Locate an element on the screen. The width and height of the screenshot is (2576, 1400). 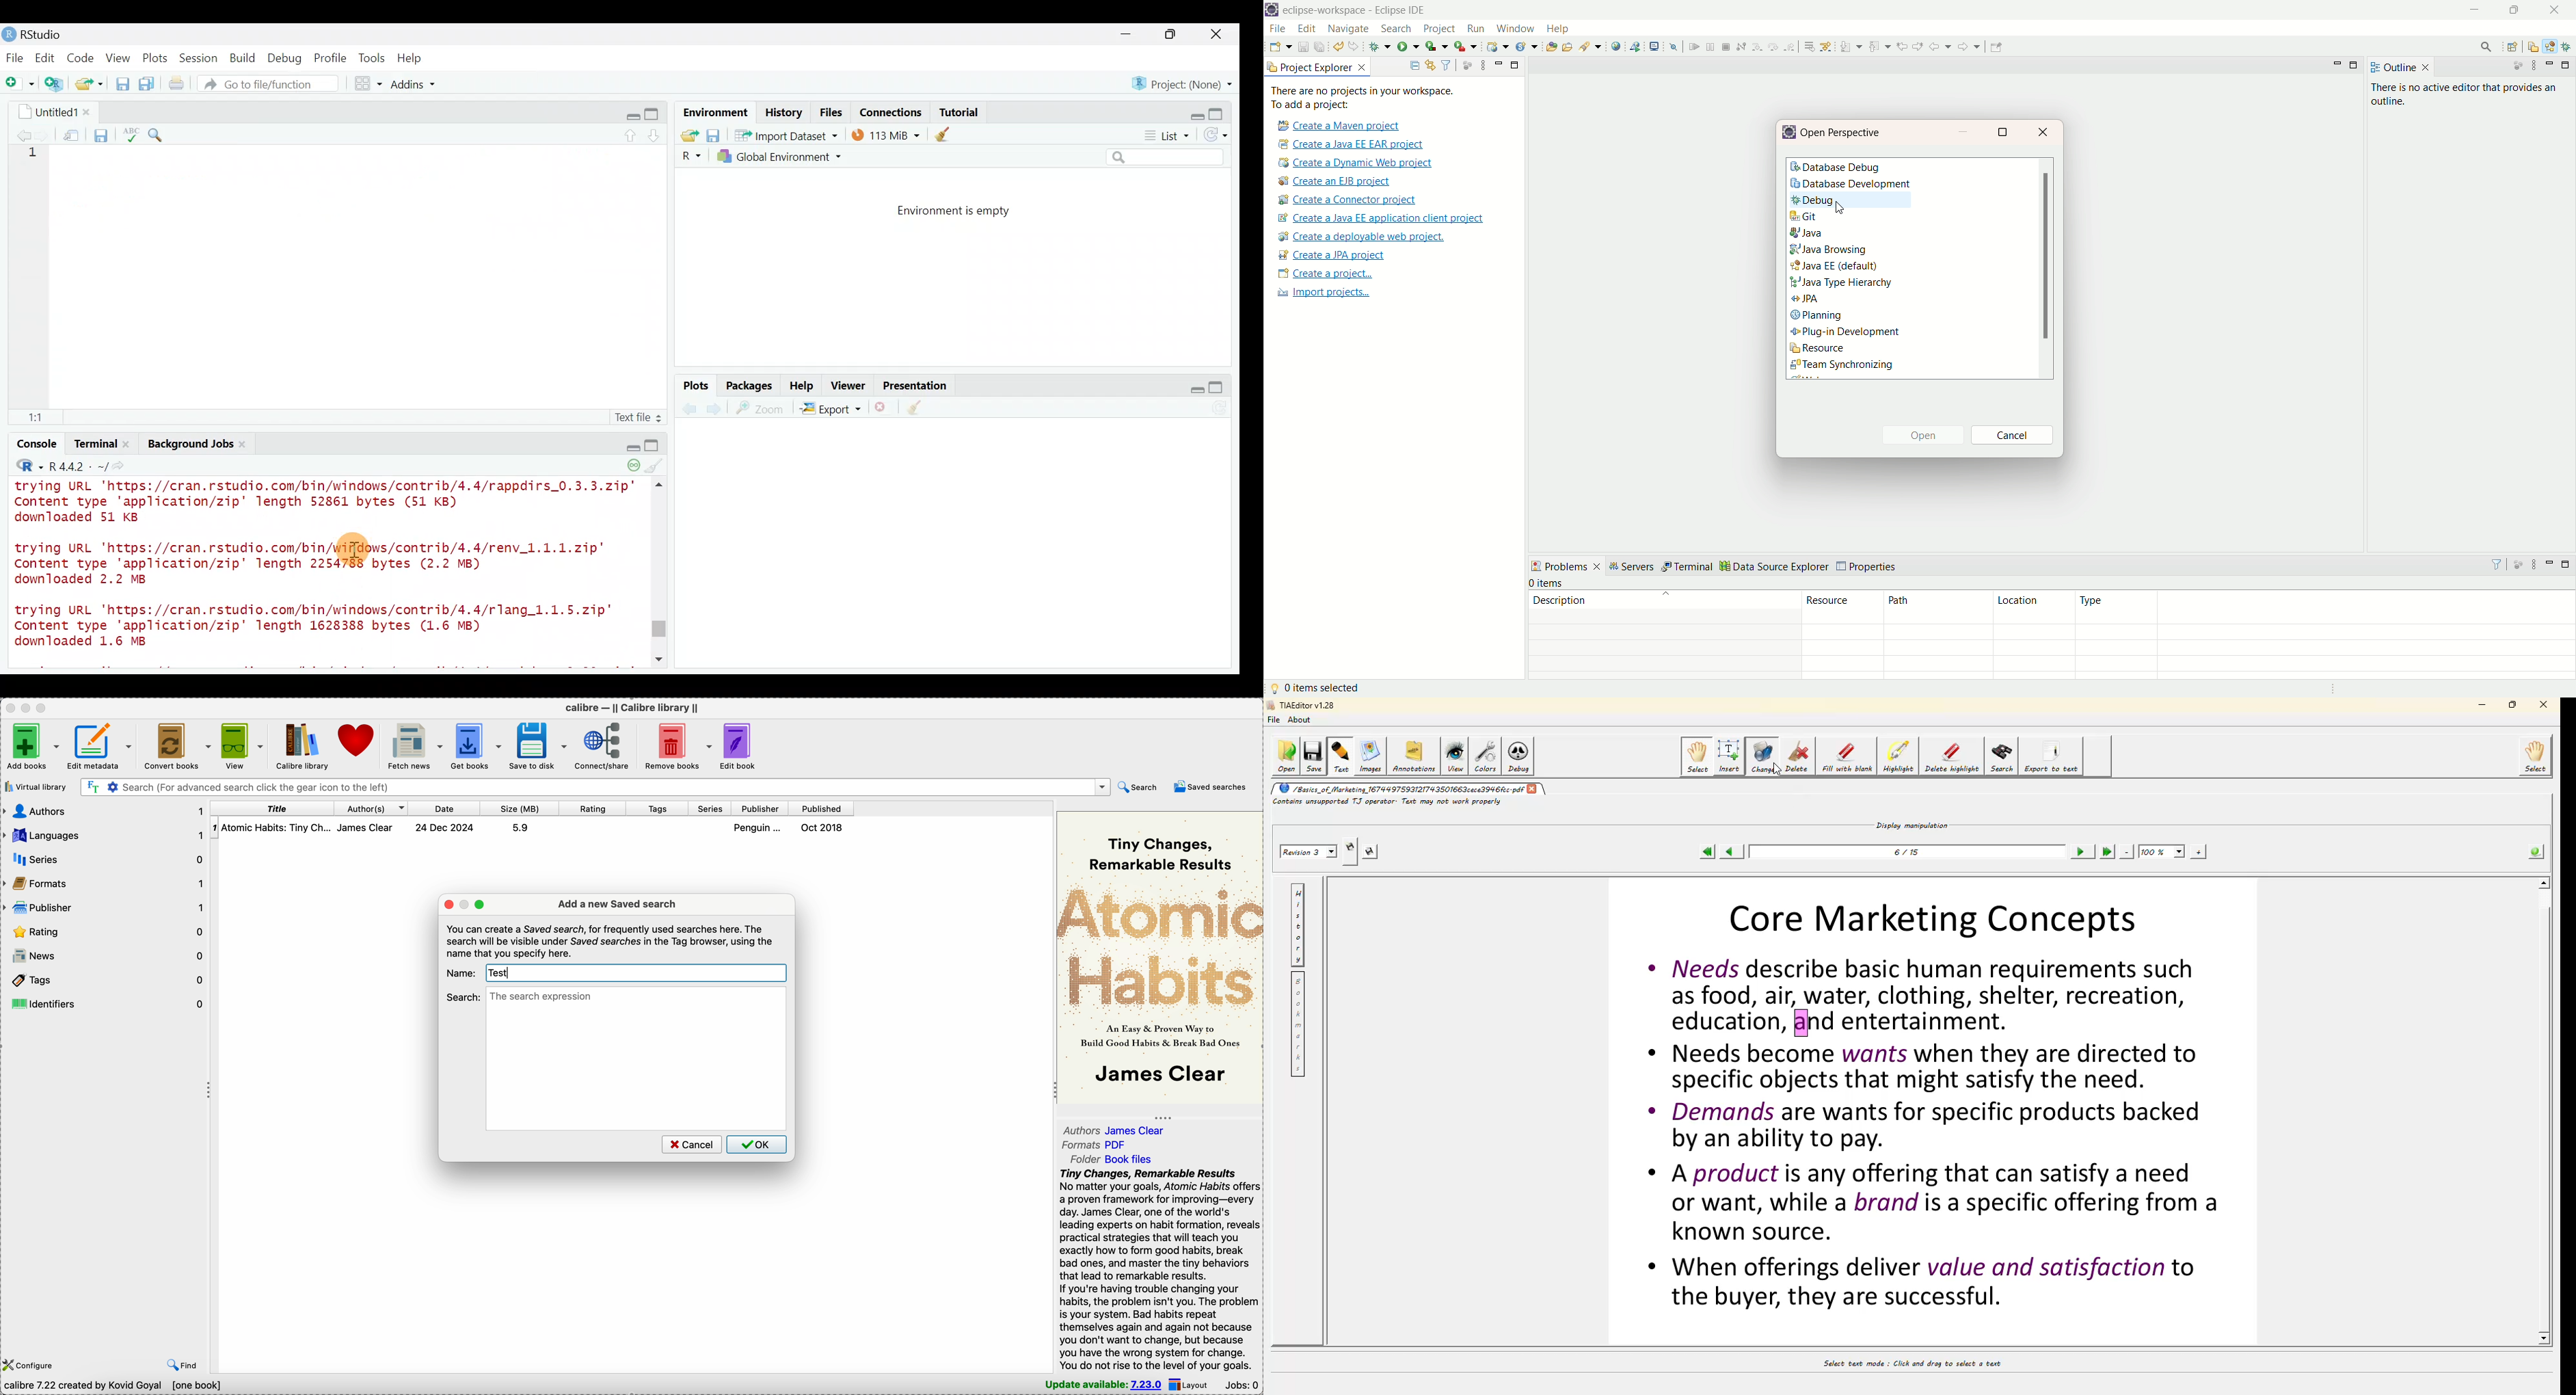
link with editor is located at coordinates (1431, 64).